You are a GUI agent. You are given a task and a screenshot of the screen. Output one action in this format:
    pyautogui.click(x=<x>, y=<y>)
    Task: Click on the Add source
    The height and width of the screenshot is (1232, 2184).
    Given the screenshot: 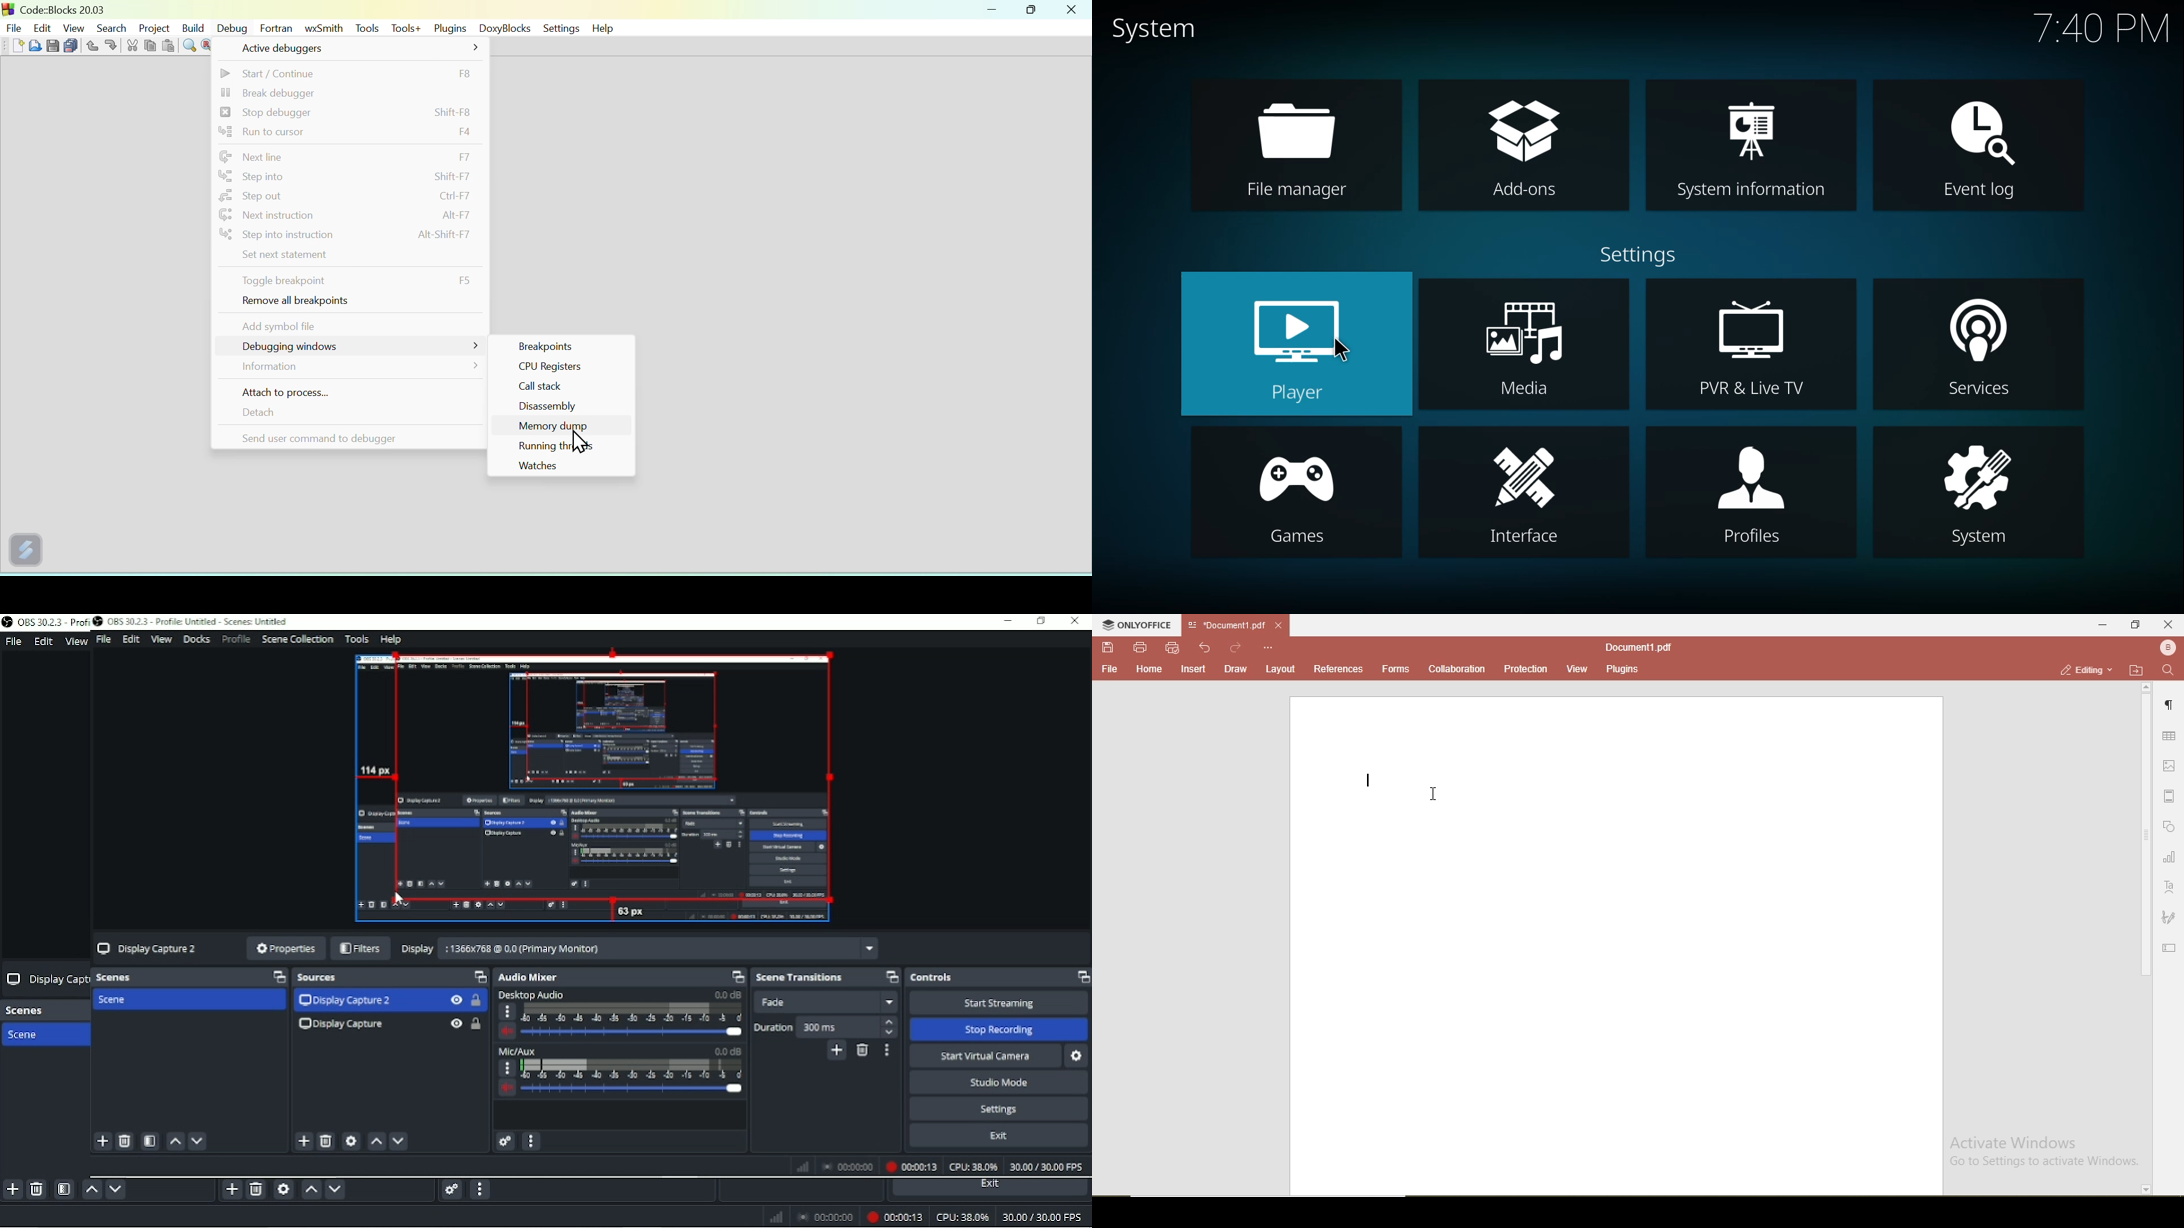 What is the action you would take?
    pyautogui.click(x=230, y=1190)
    